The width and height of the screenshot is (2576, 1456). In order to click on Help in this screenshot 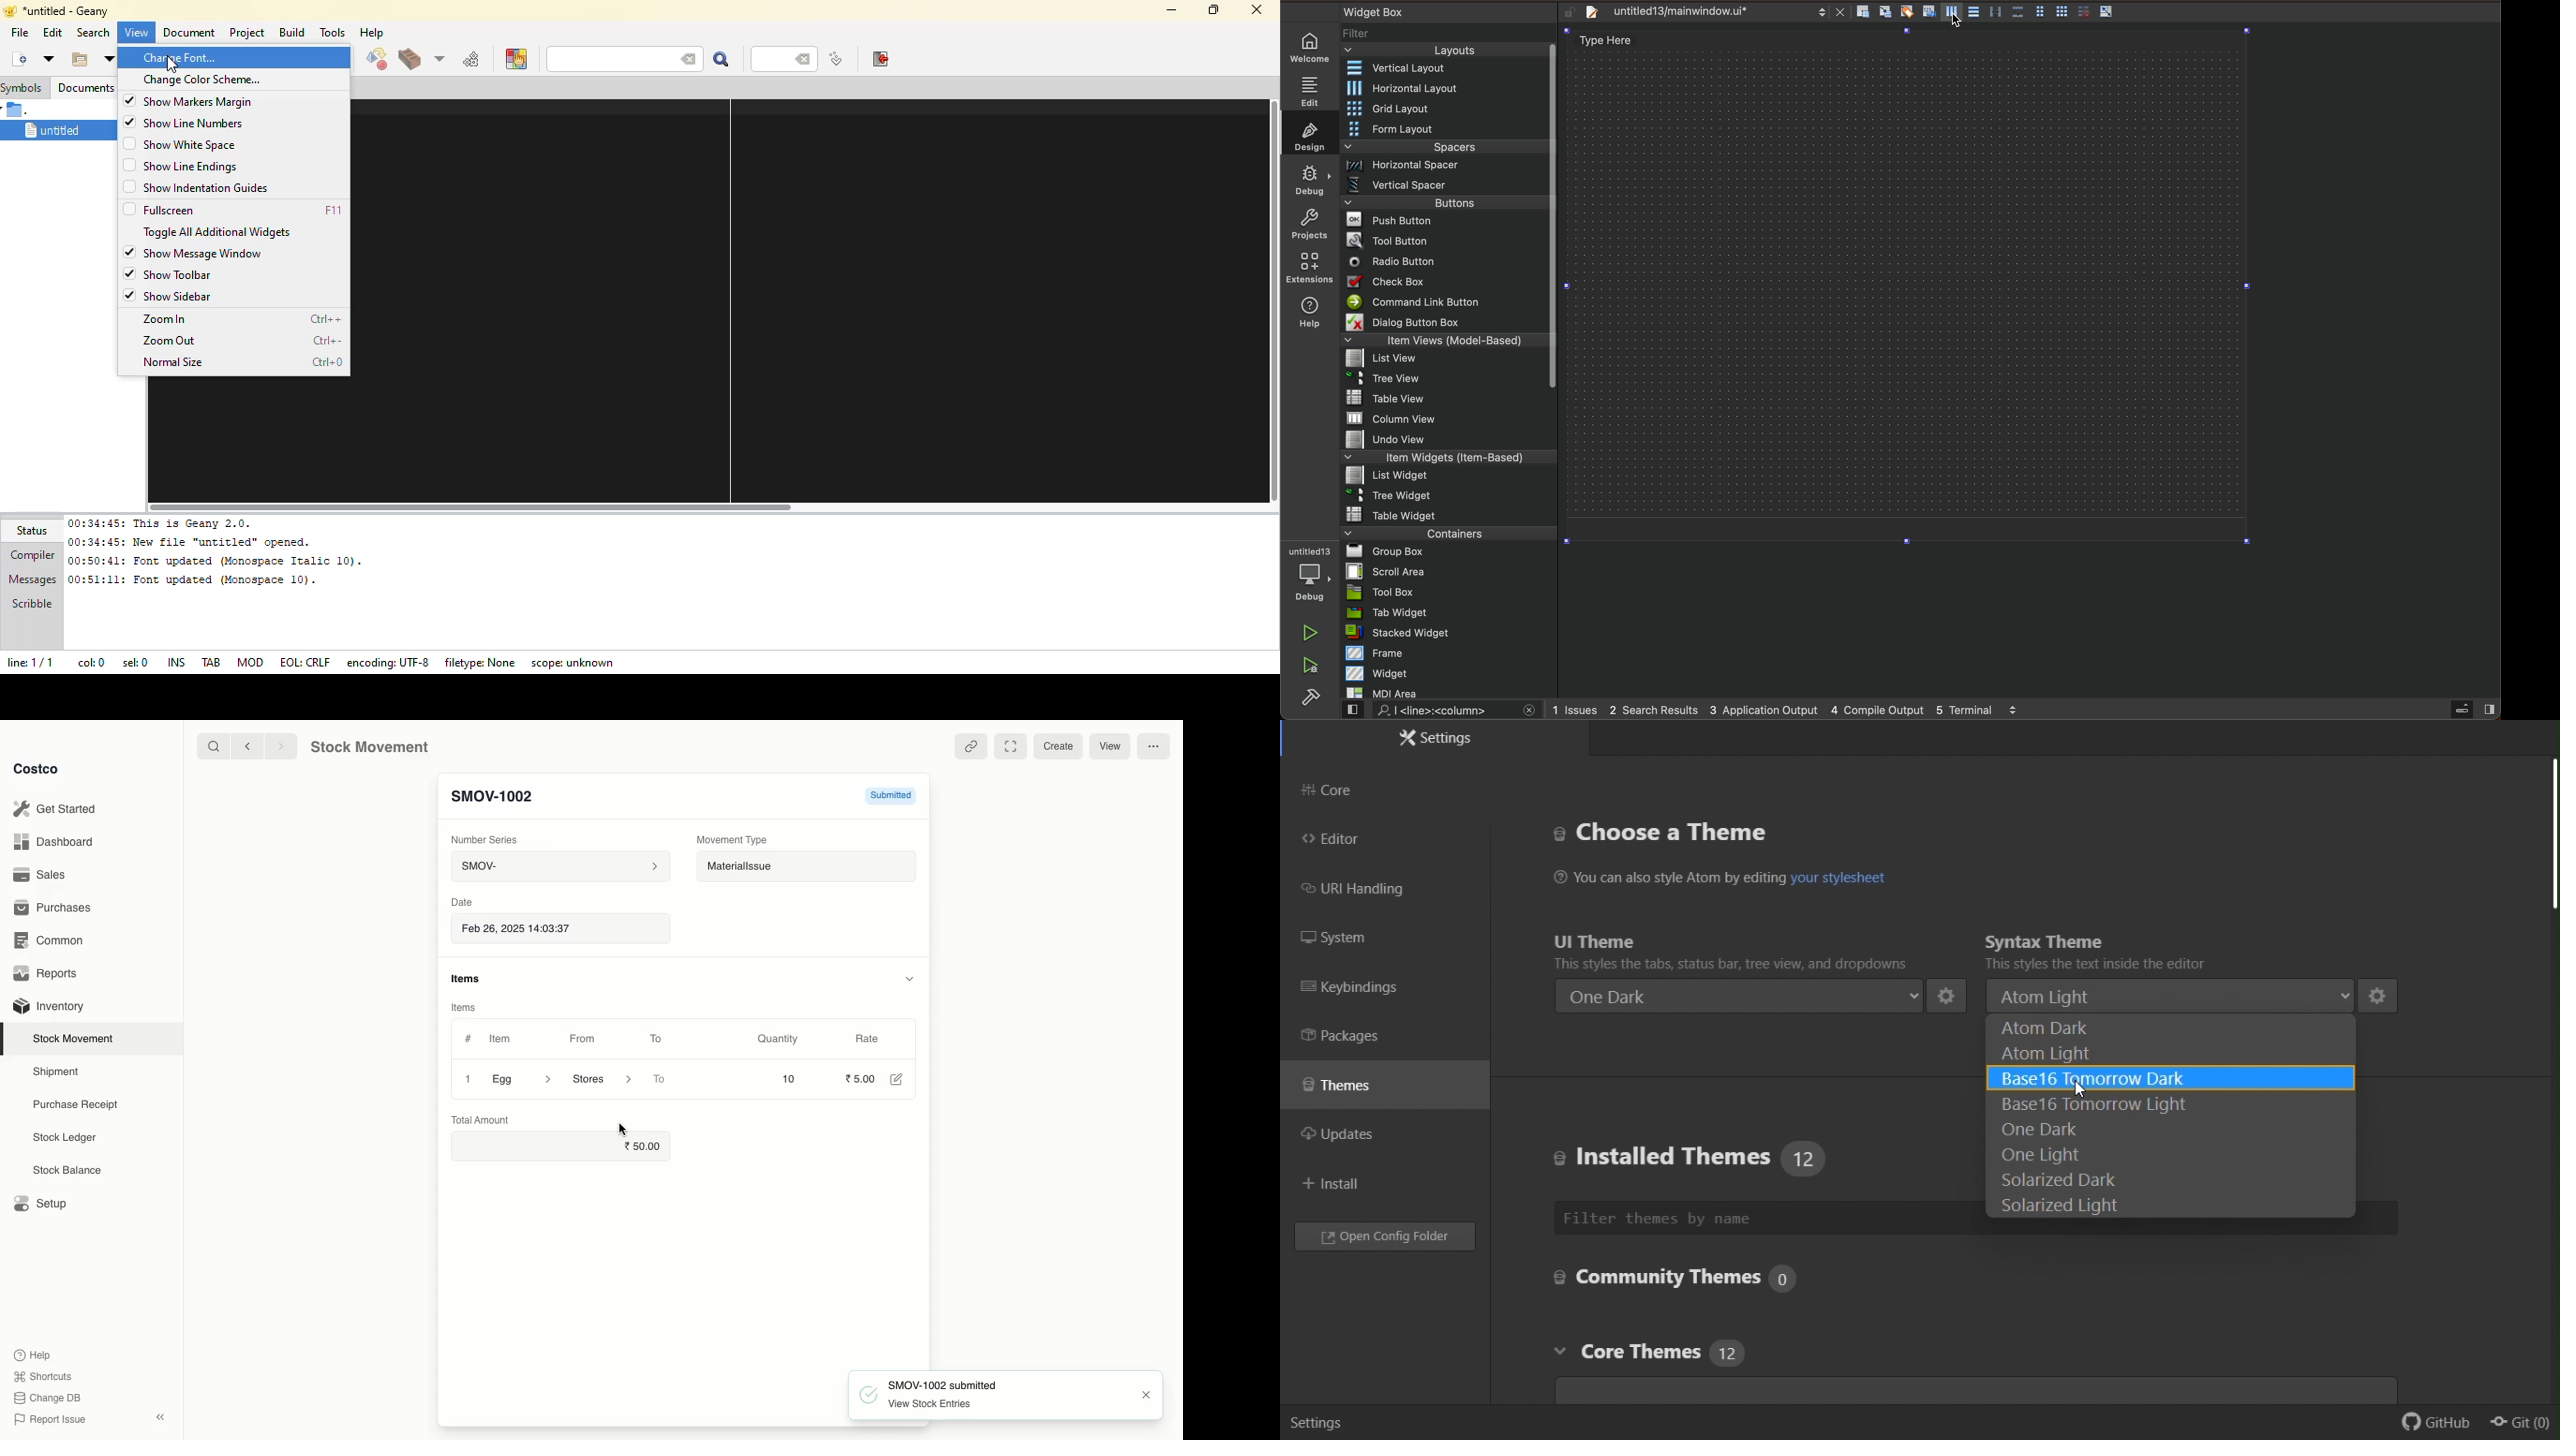, I will do `click(34, 1353)`.